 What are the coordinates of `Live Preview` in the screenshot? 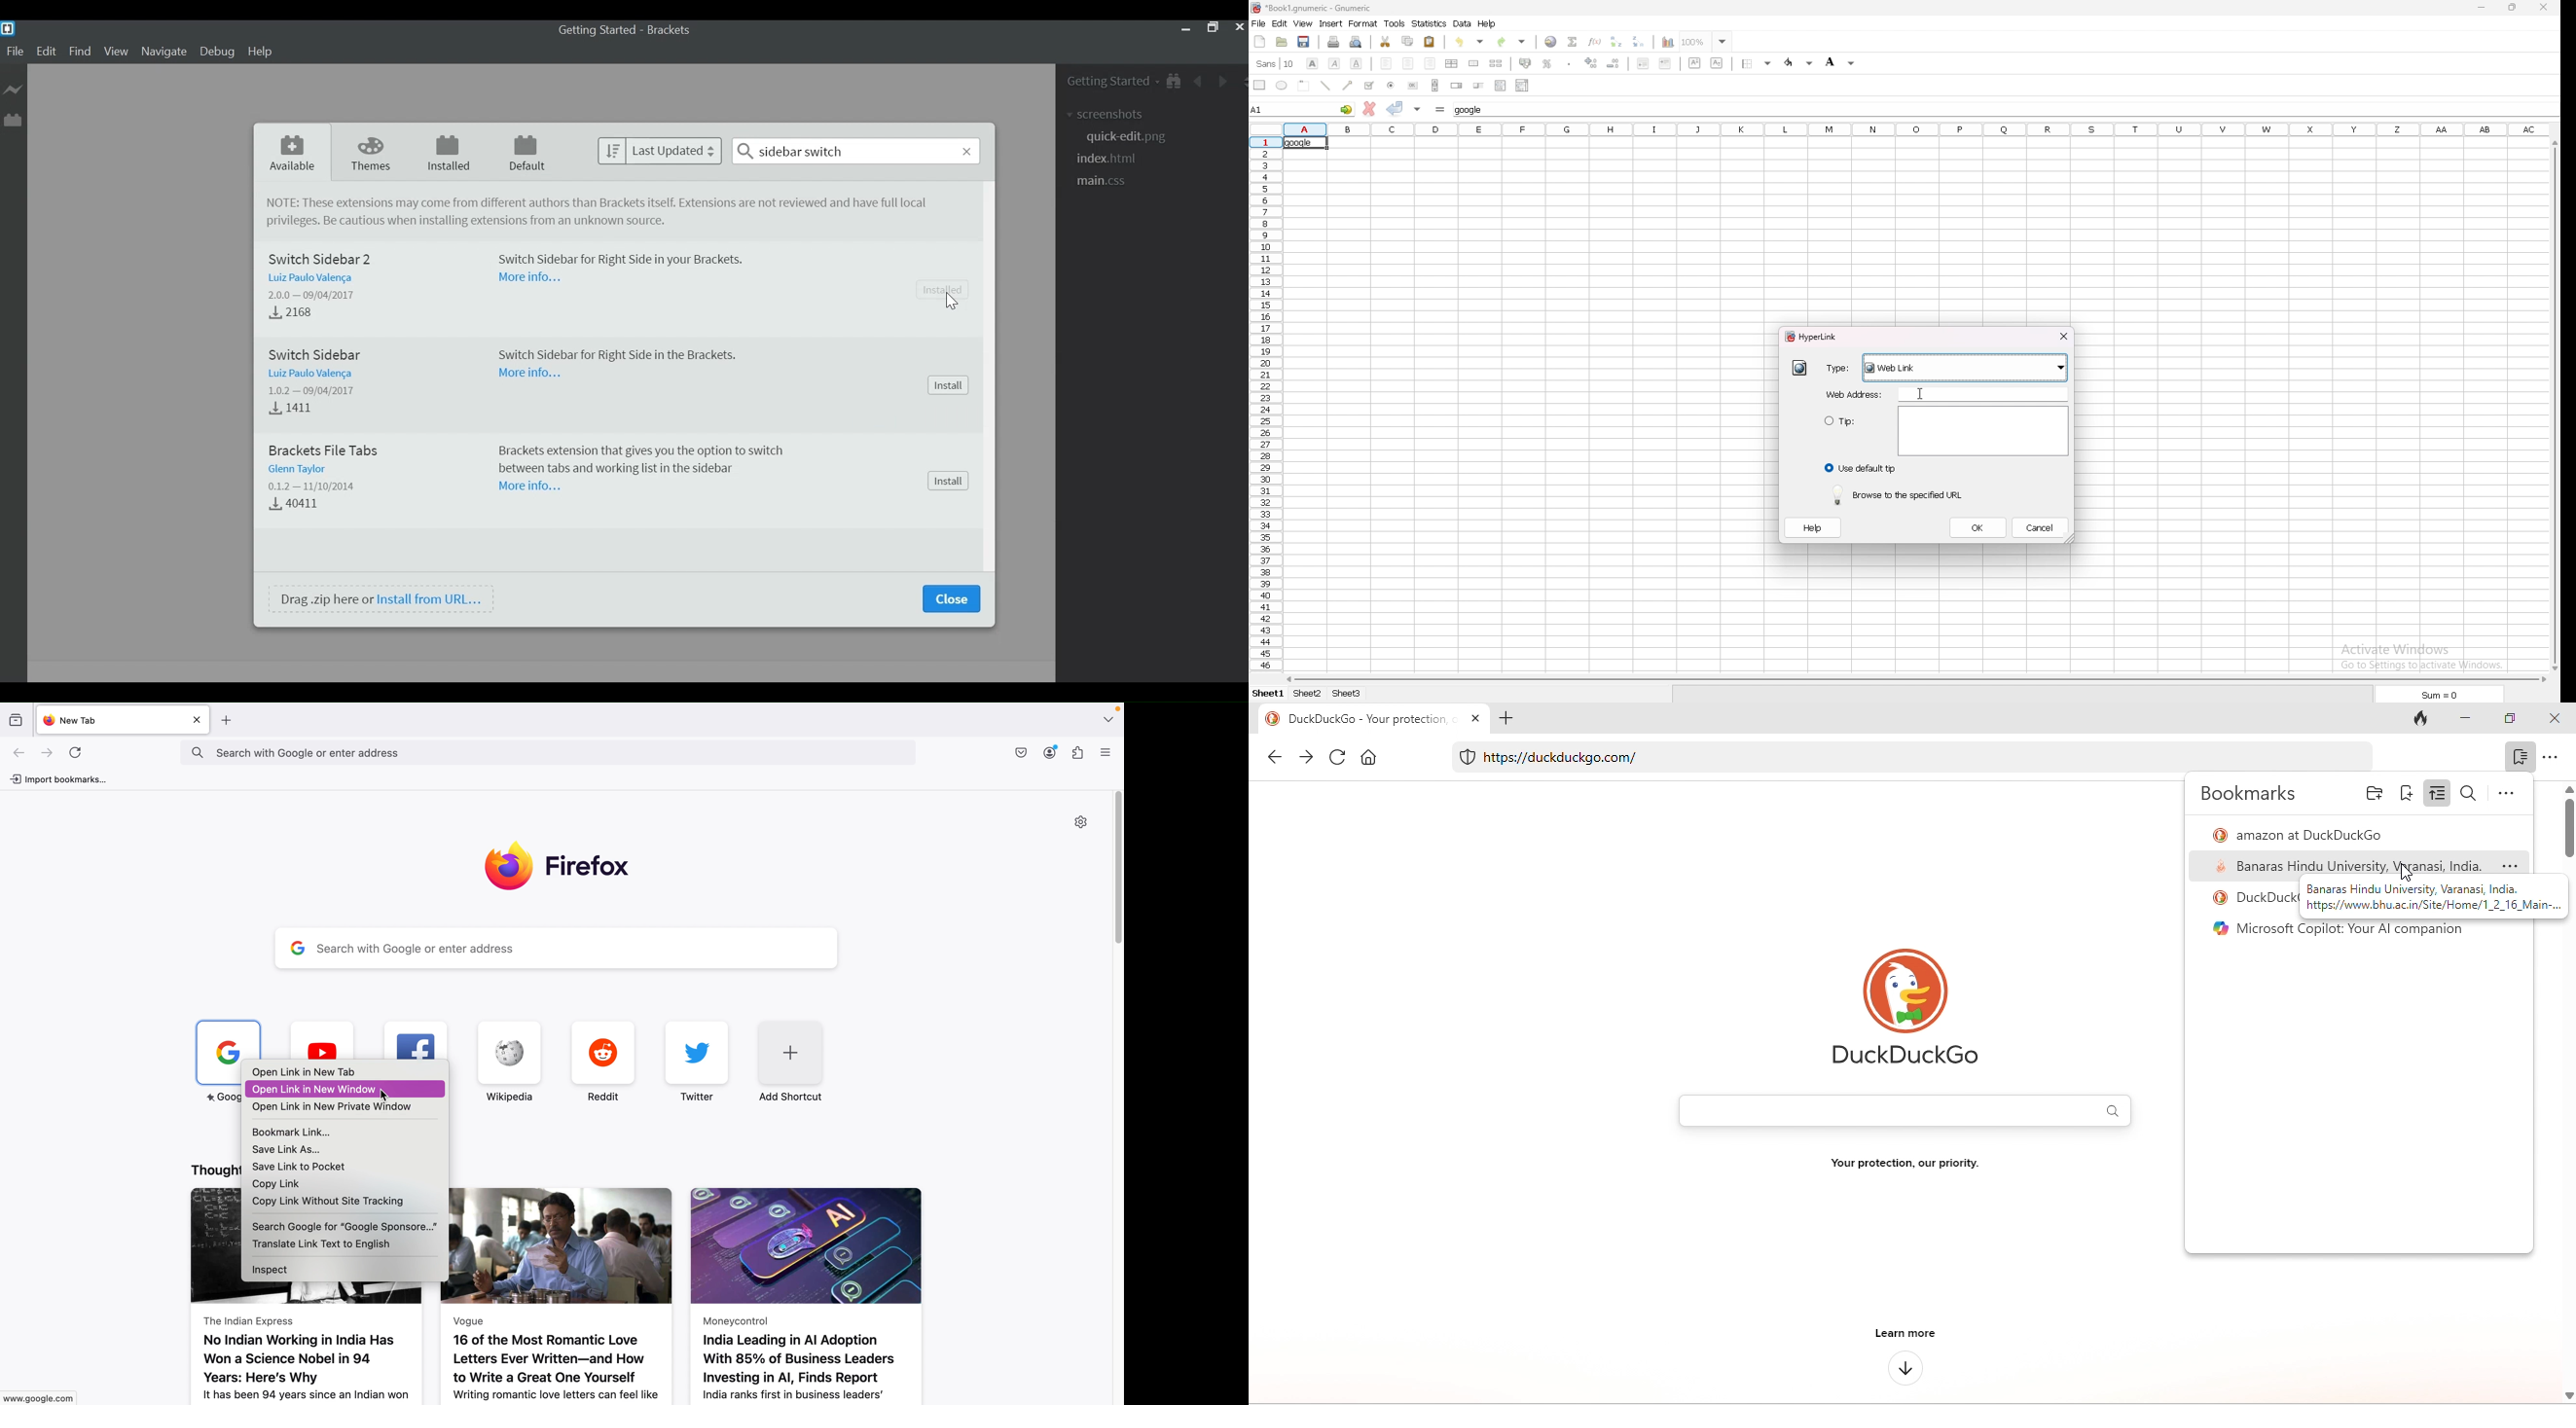 It's located at (13, 89).